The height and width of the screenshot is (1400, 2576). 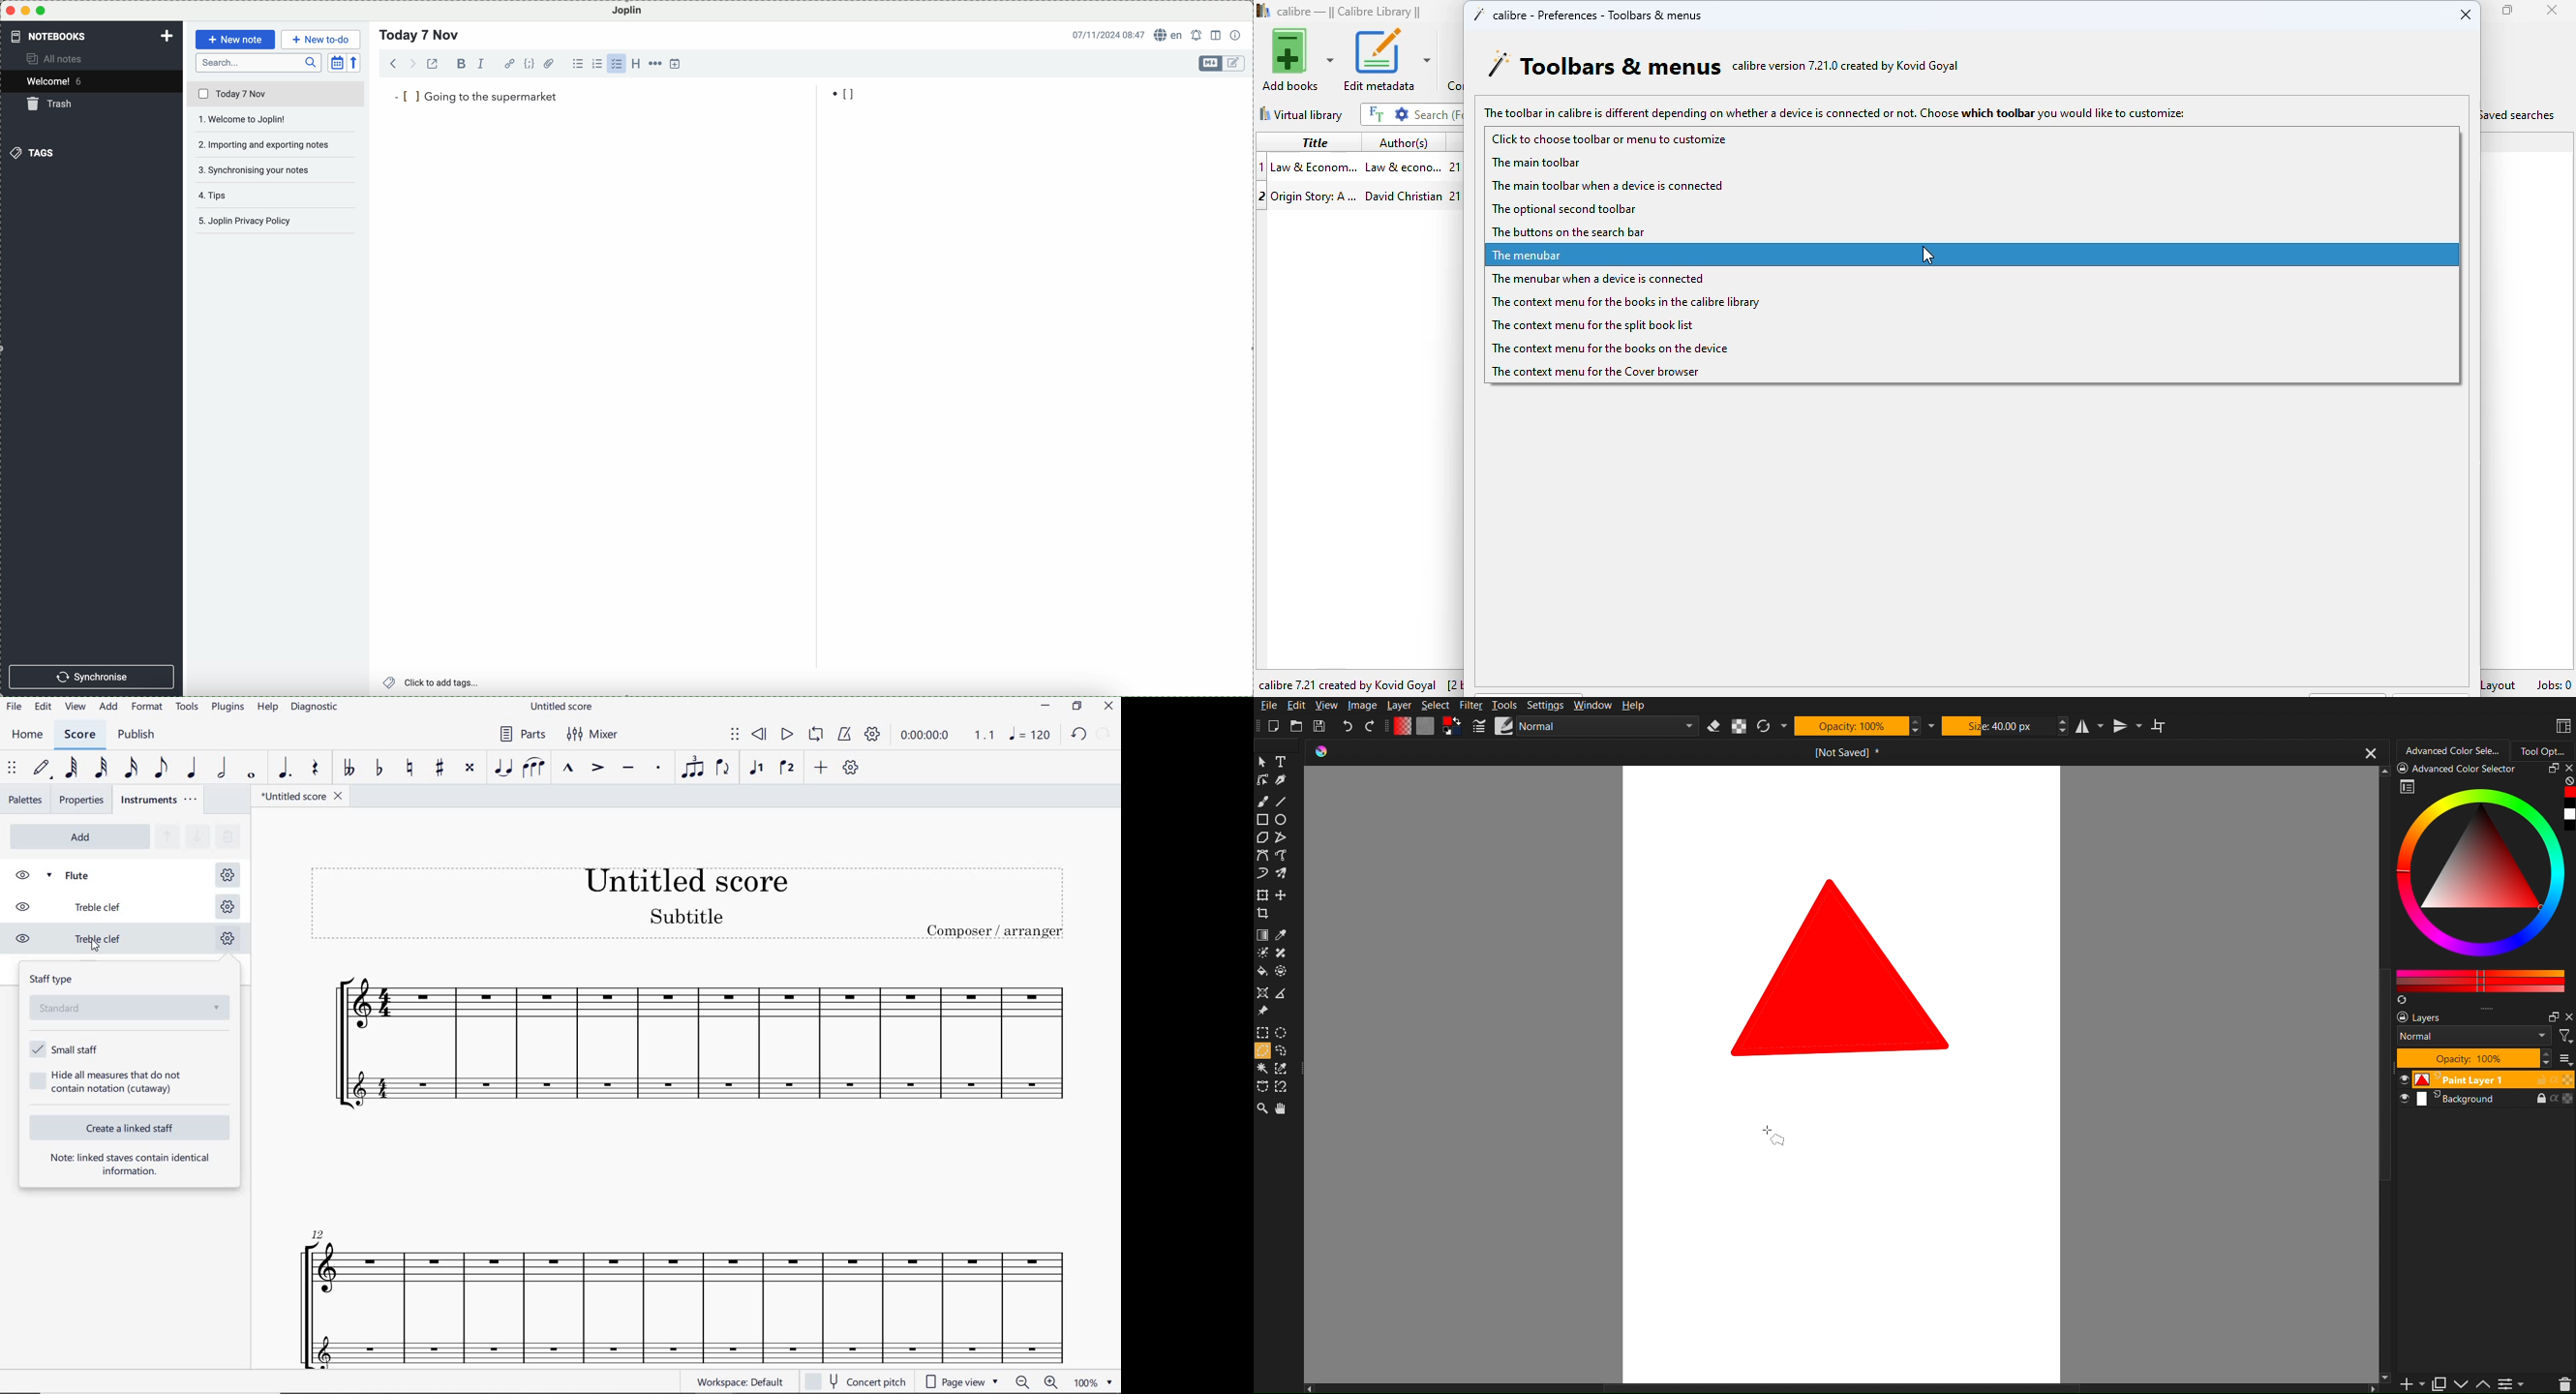 I want to click on Workspaces, so click(x=2561, y=725).